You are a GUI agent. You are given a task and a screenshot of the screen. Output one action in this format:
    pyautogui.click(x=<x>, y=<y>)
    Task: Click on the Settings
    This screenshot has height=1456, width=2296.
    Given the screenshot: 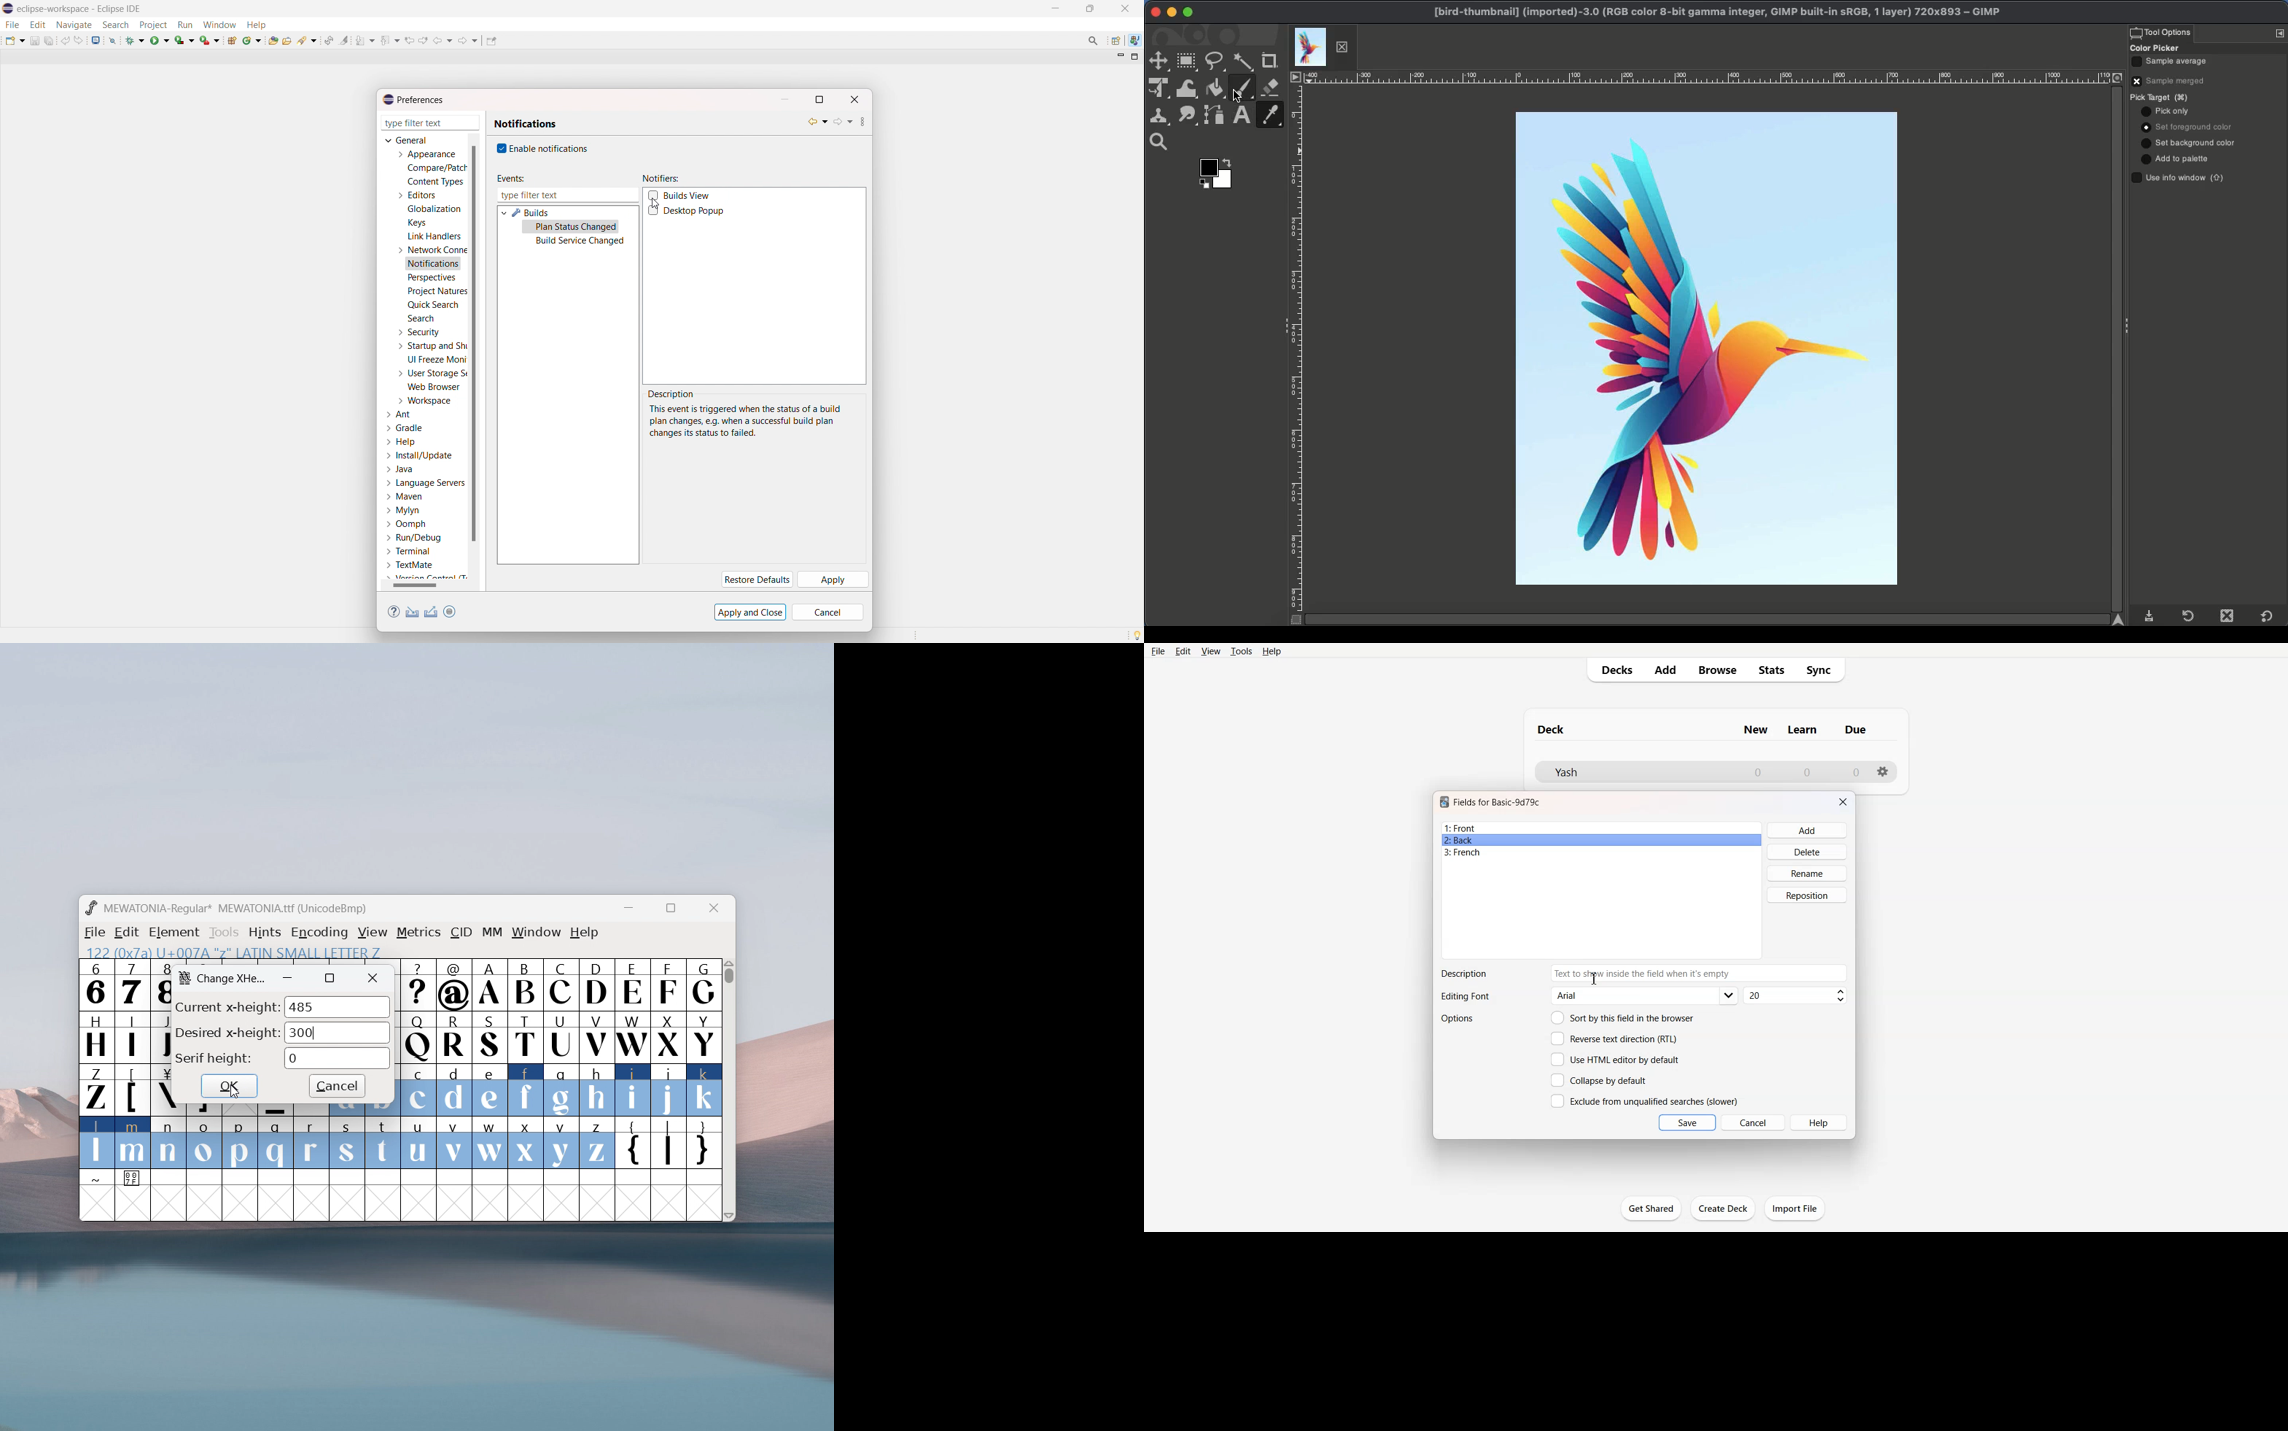 What is the action you would take?
    pyautogui.click(x=1883, y=772)
    